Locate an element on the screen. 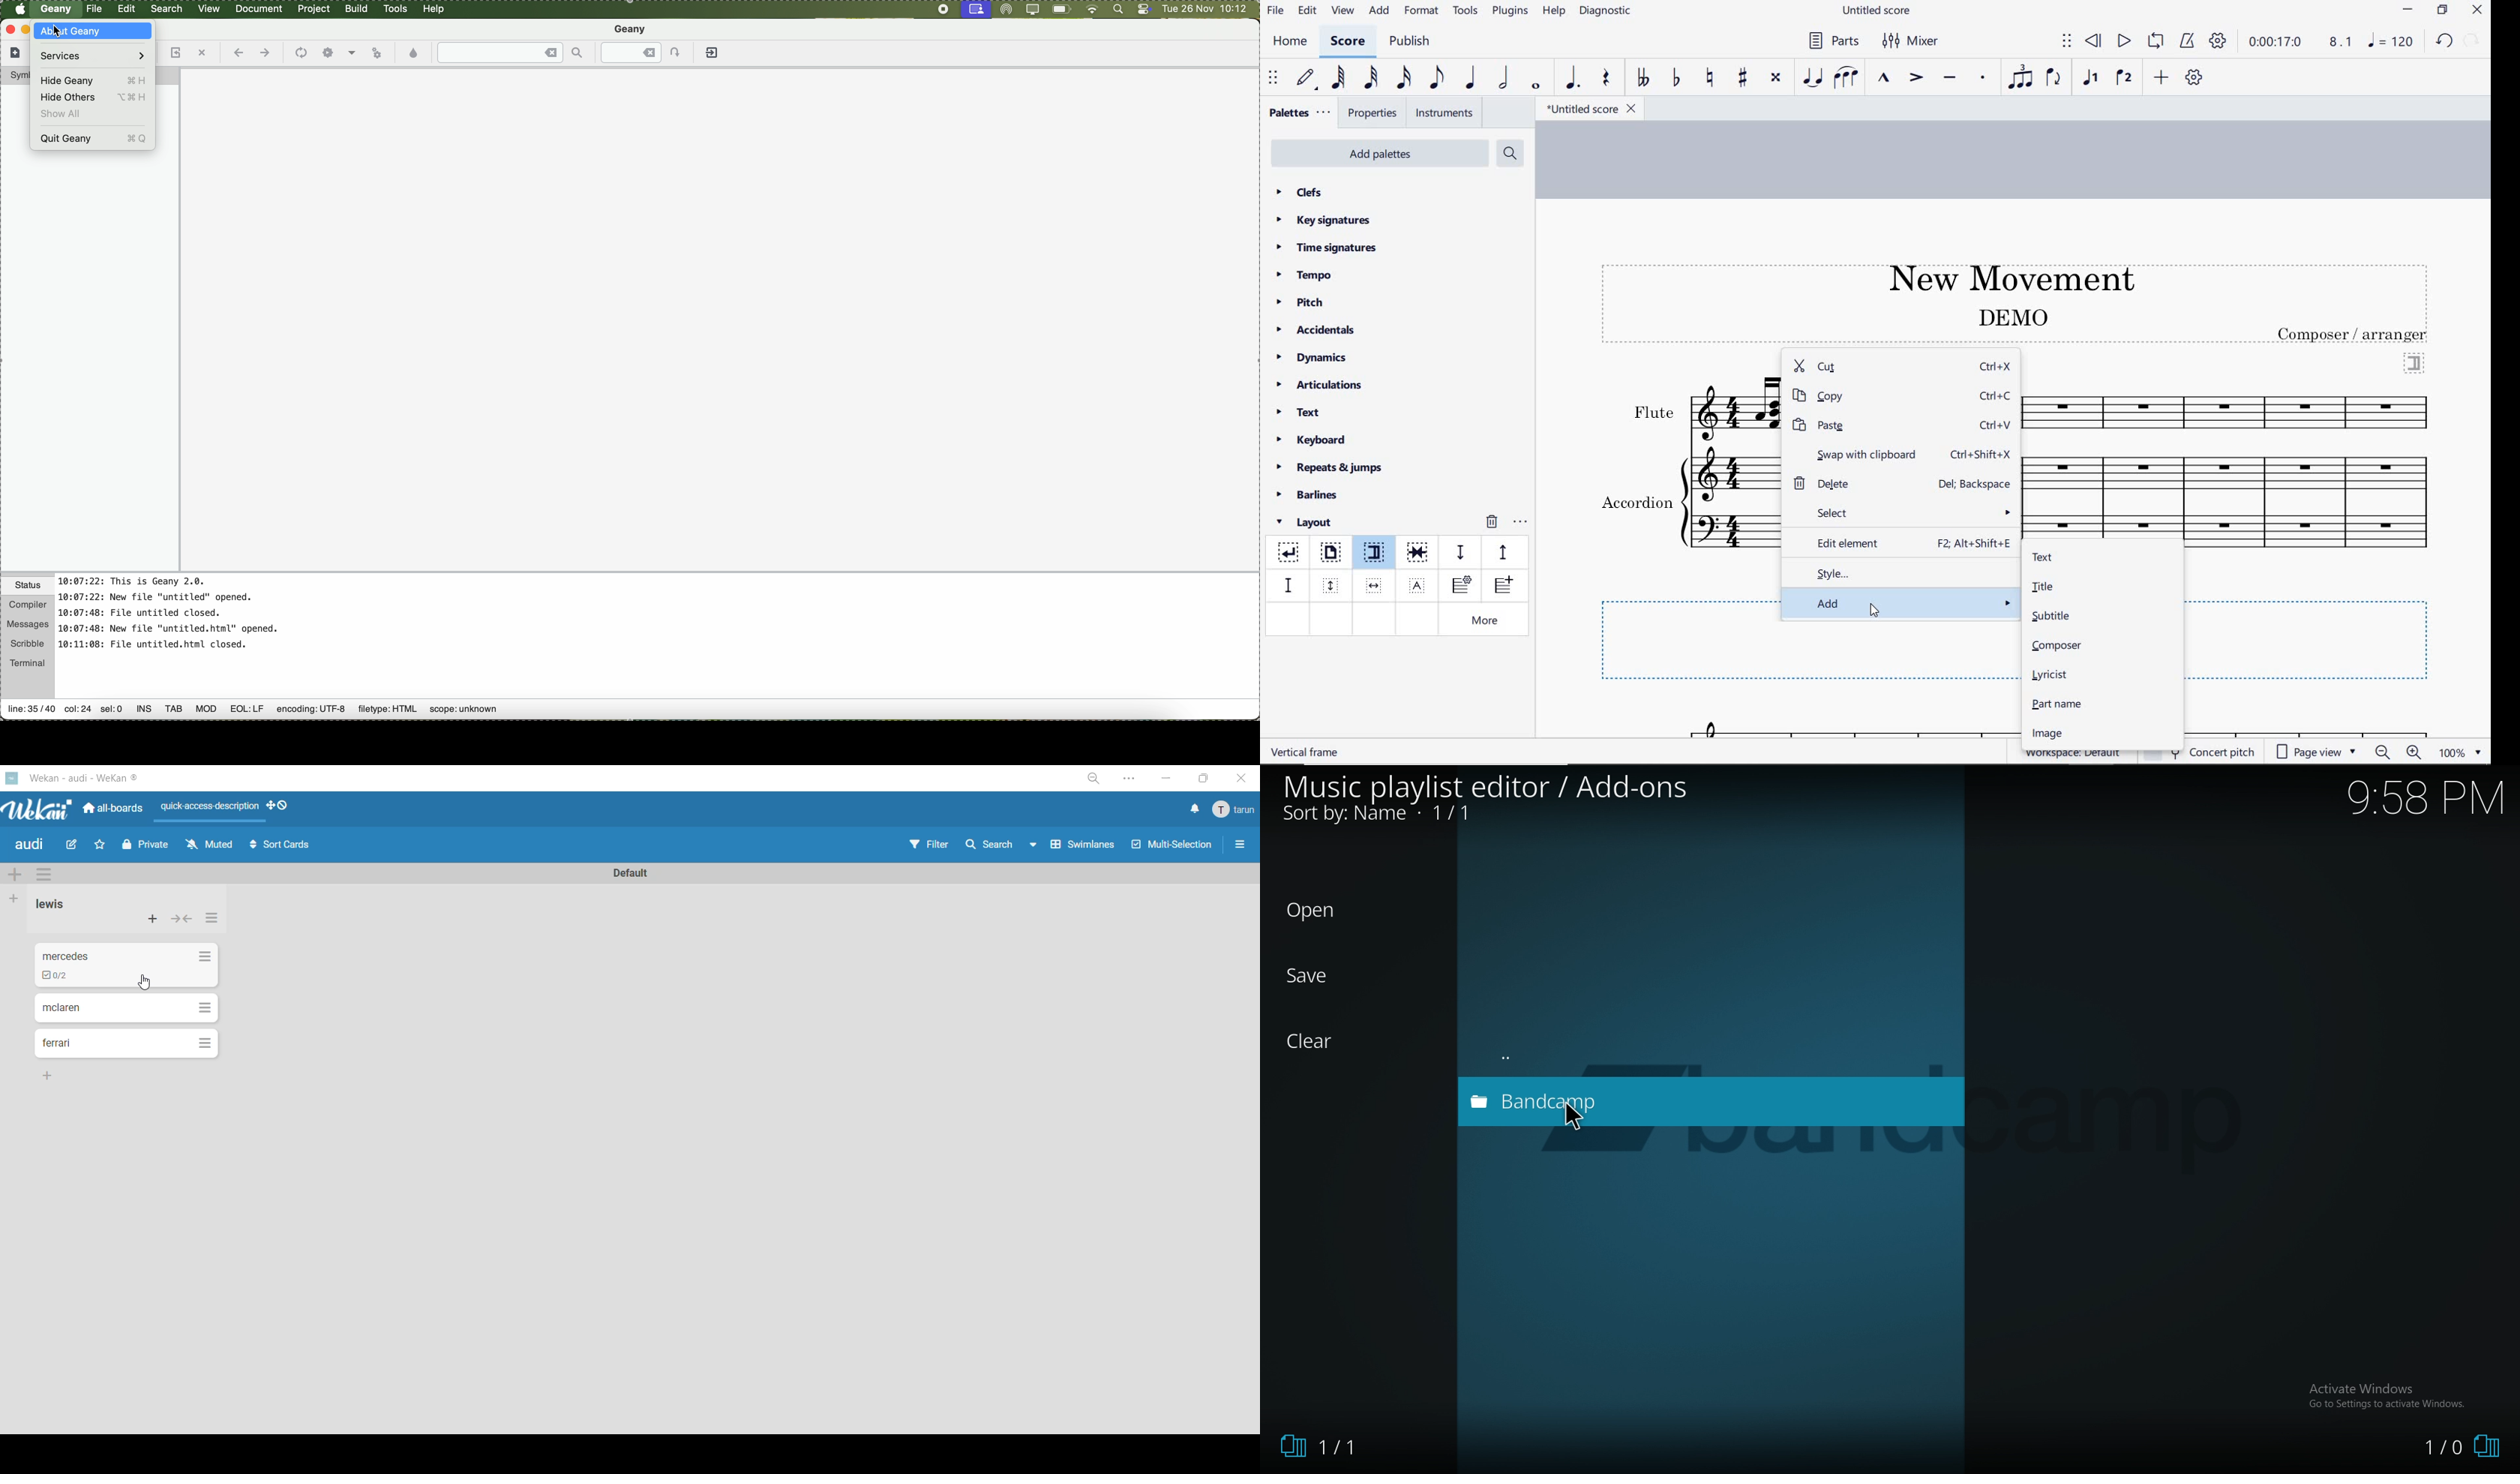 The width and height of the screenshot is (2520, 1484). tuplet is located at coordinates (2018, 77).